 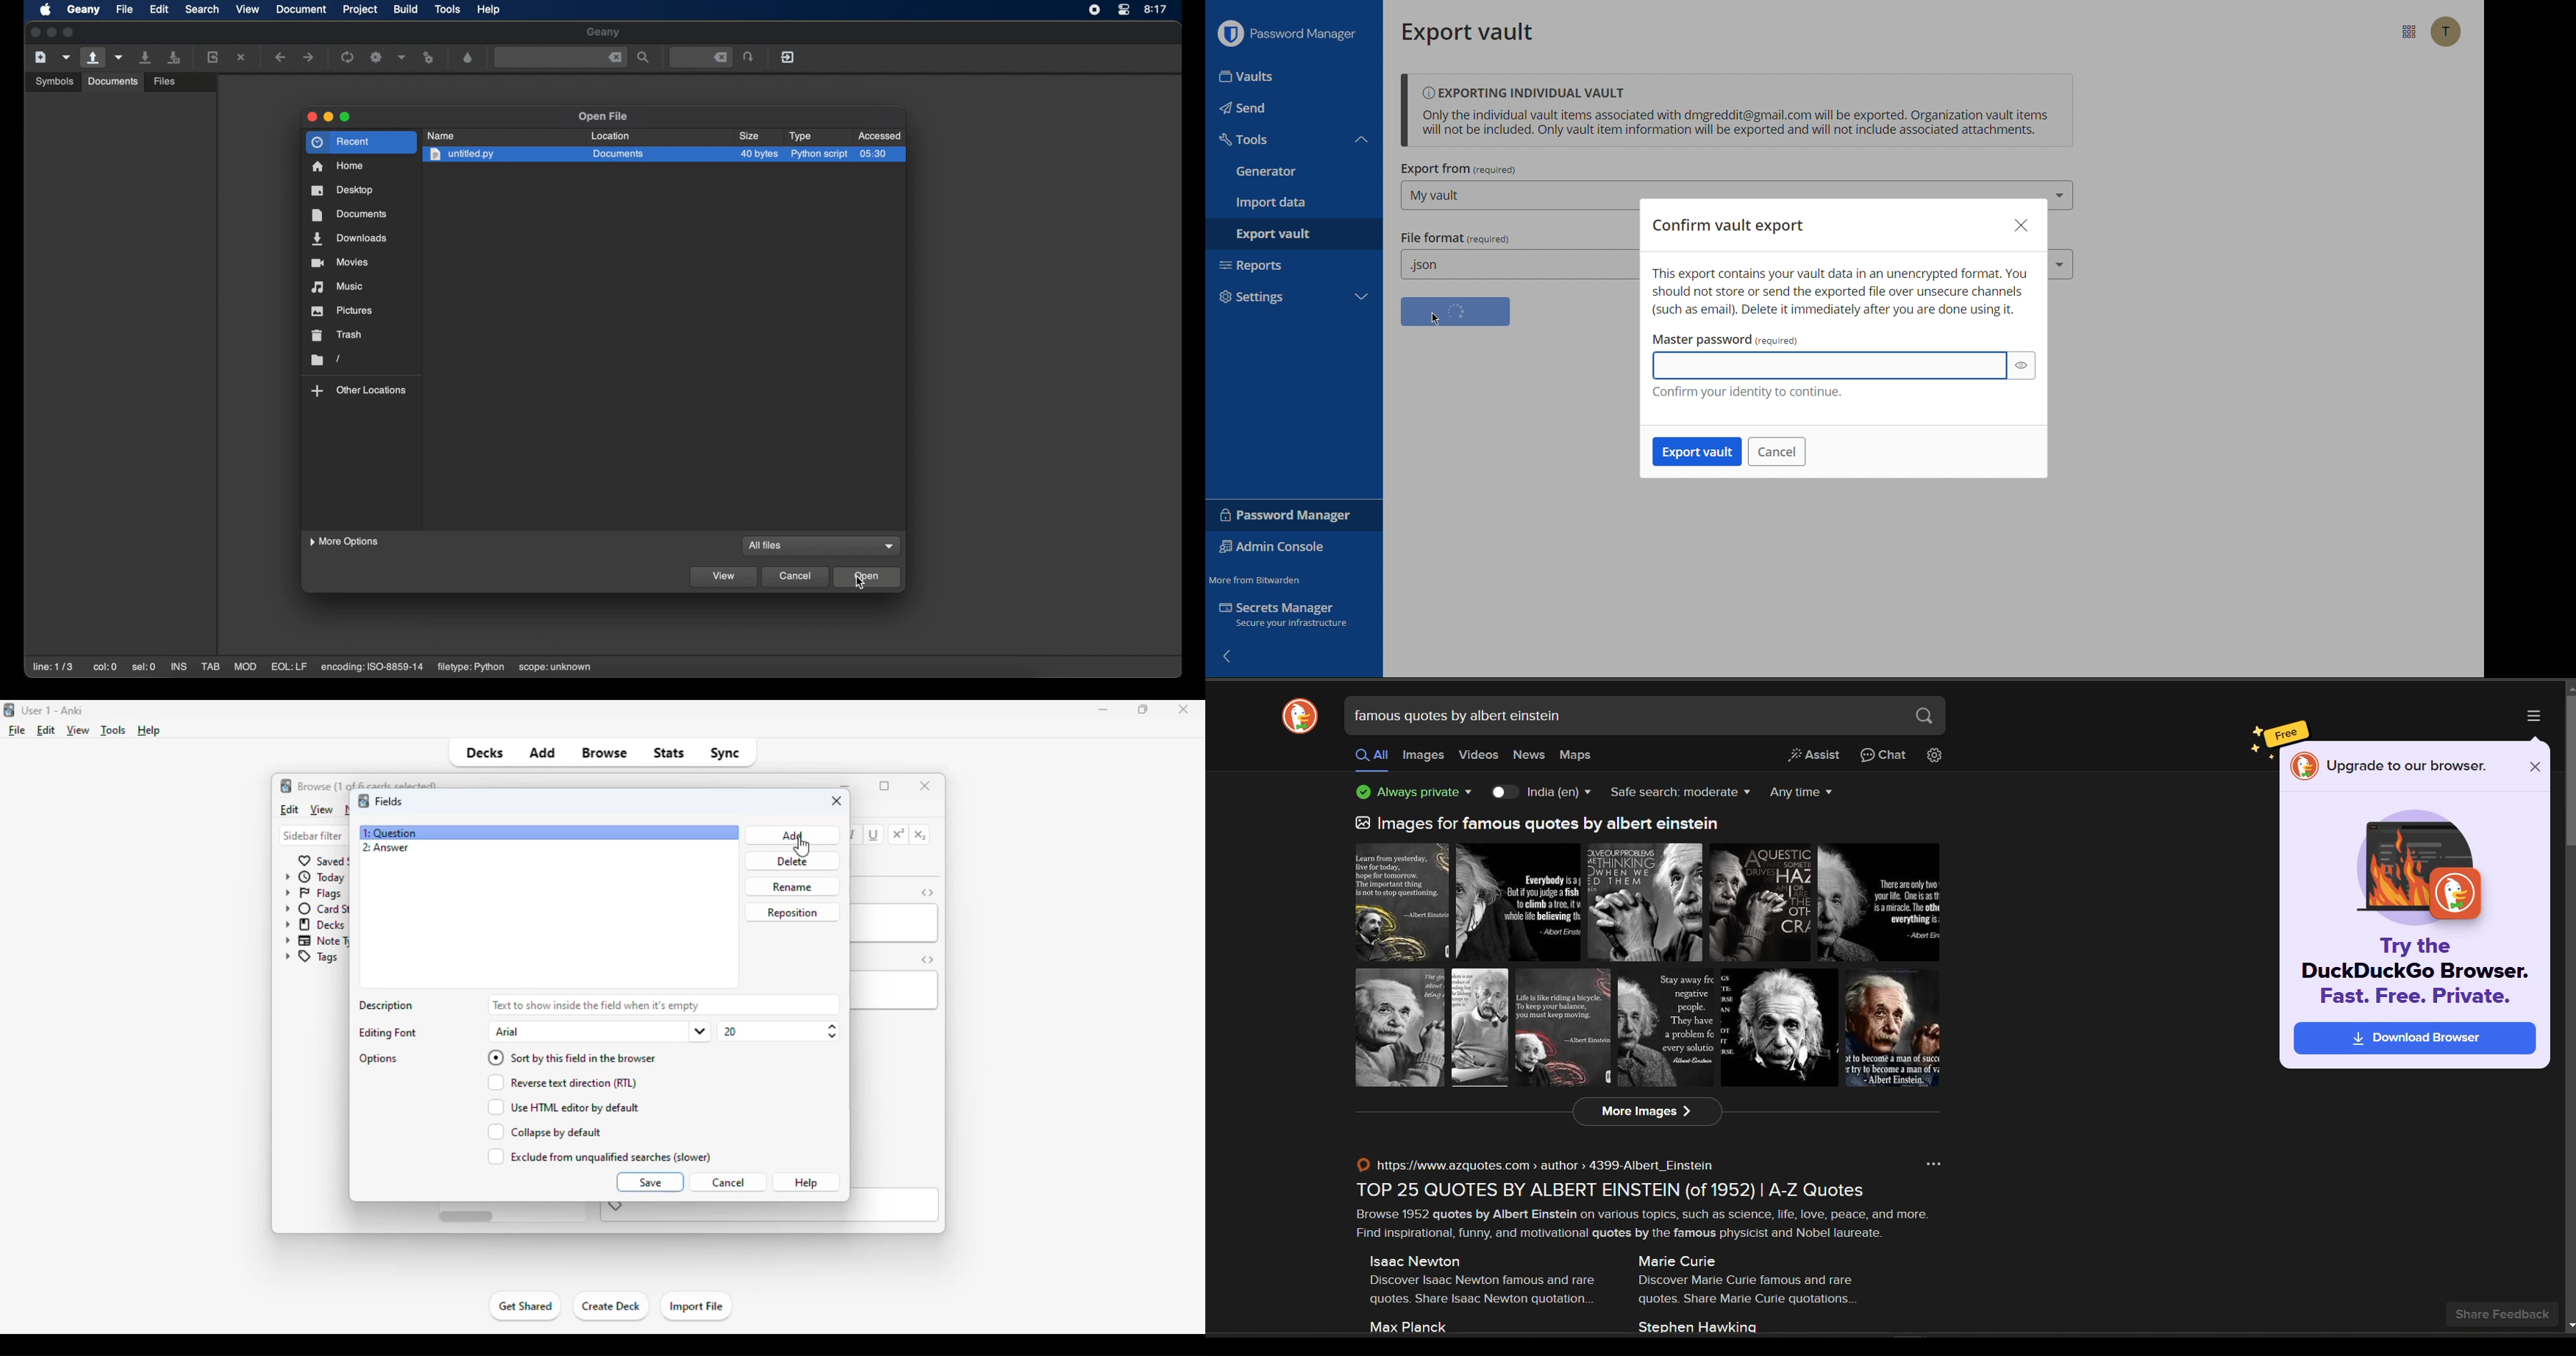 What do you see at coordinates (149, 731) in the screenshot?
I see `help` at bounding box center [149, 731].